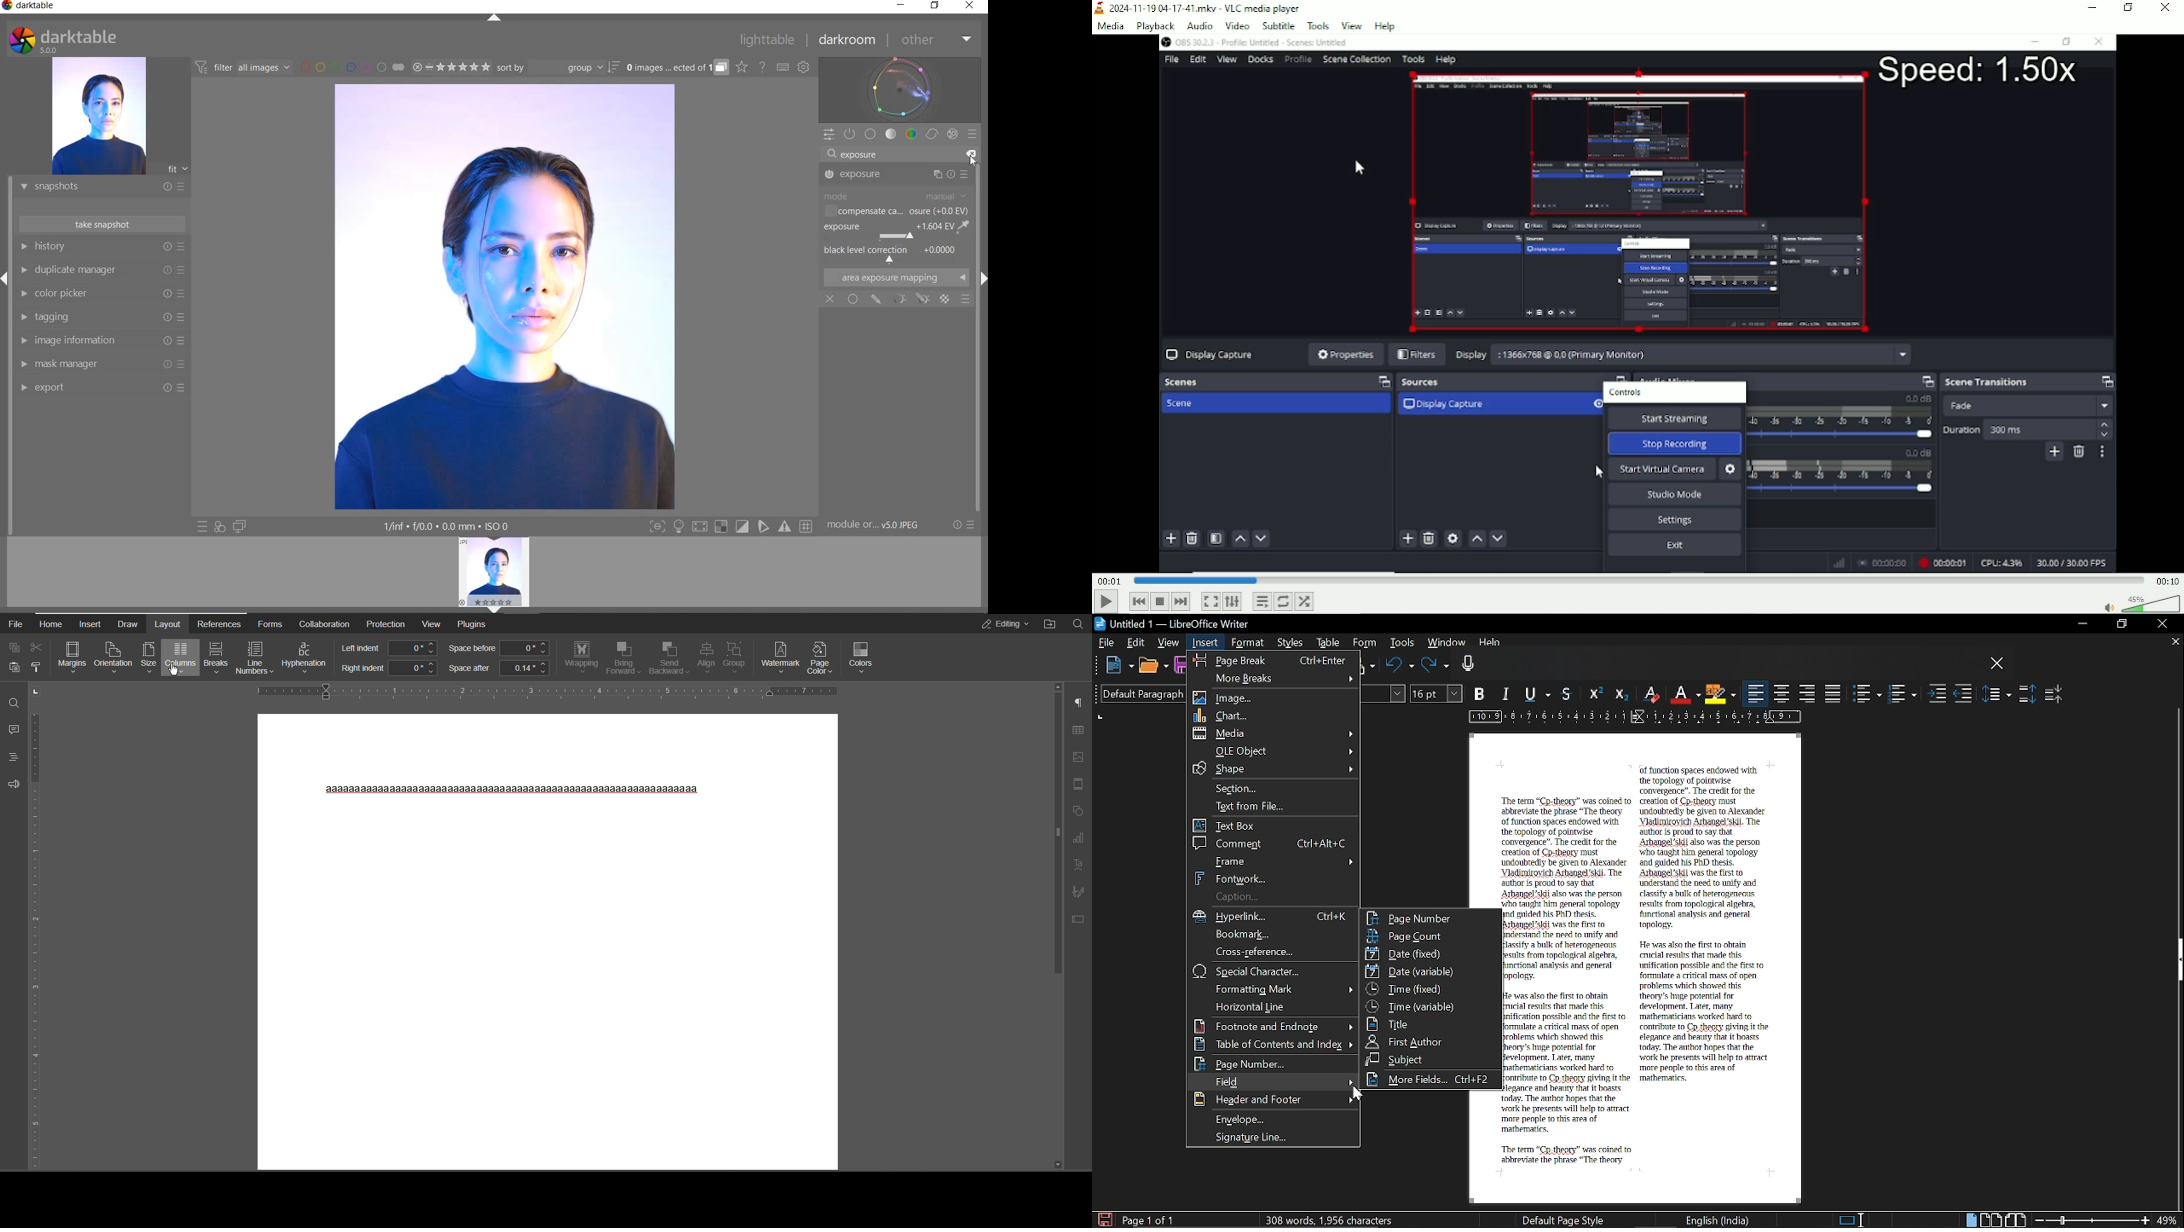  Describe the element at coordinates (1272, 1100) in the screenshot. I see `Header and footer` at that location.